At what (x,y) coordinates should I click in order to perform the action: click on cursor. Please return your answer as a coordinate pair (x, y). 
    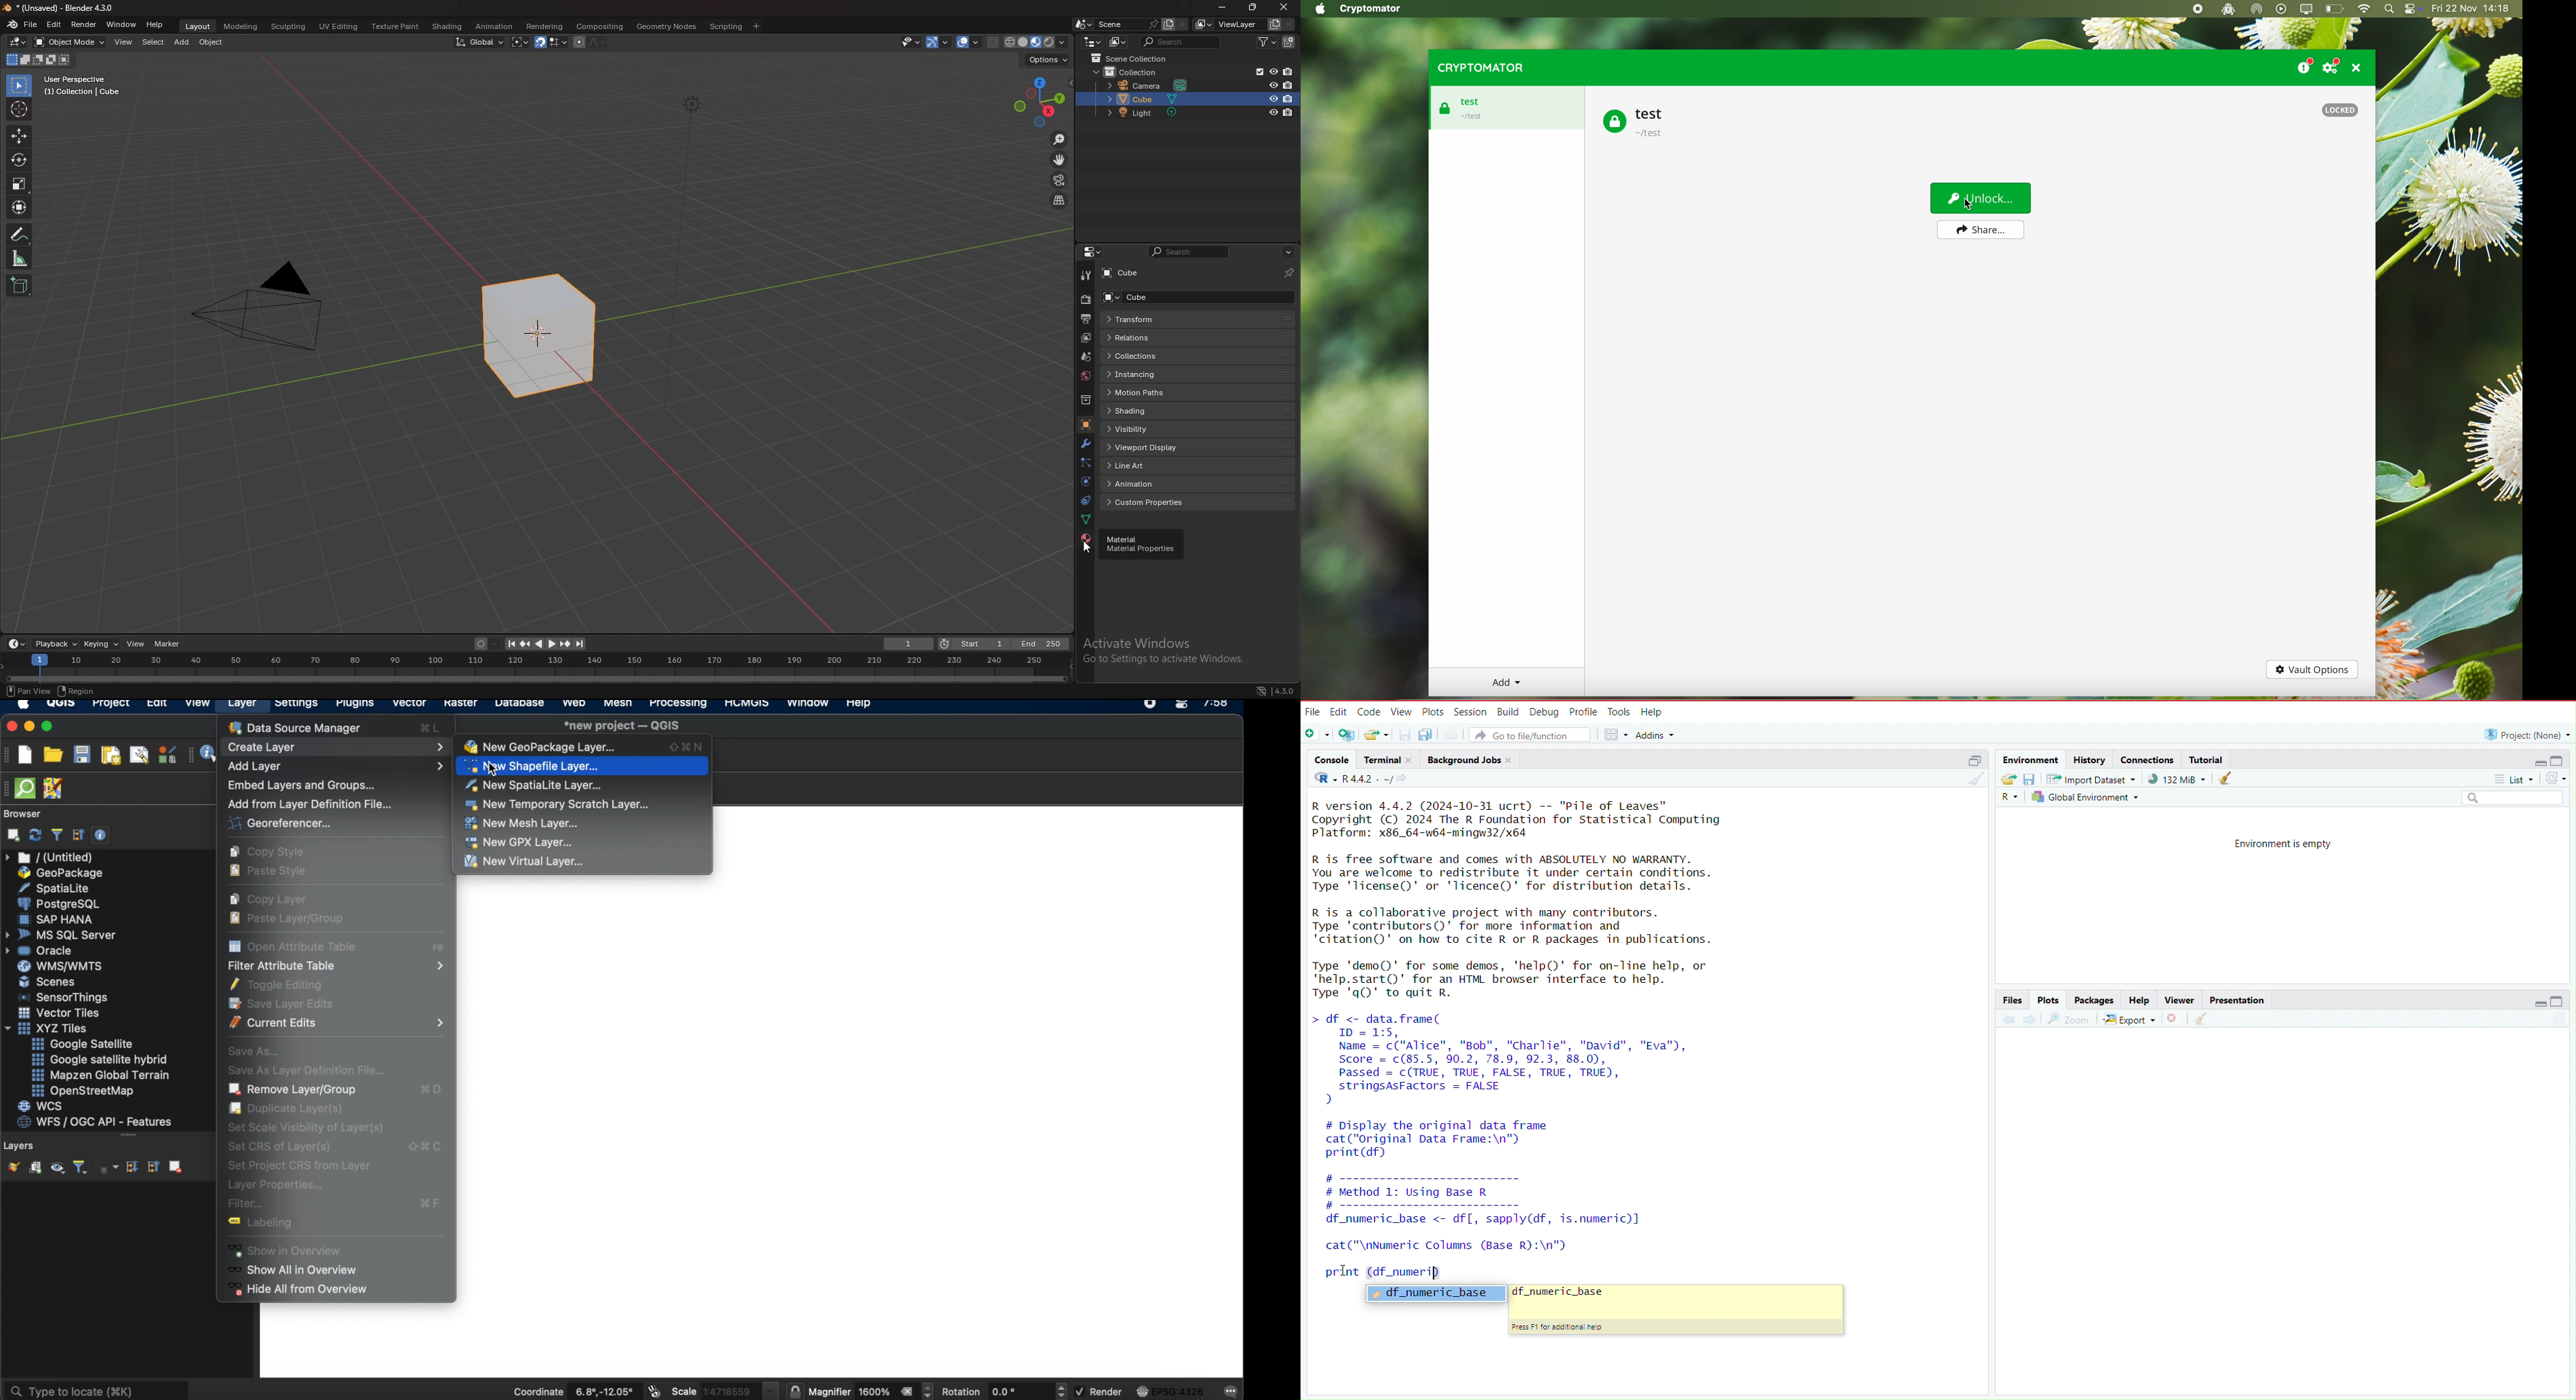
    Looking at the image, I should click on (1344, 1269).